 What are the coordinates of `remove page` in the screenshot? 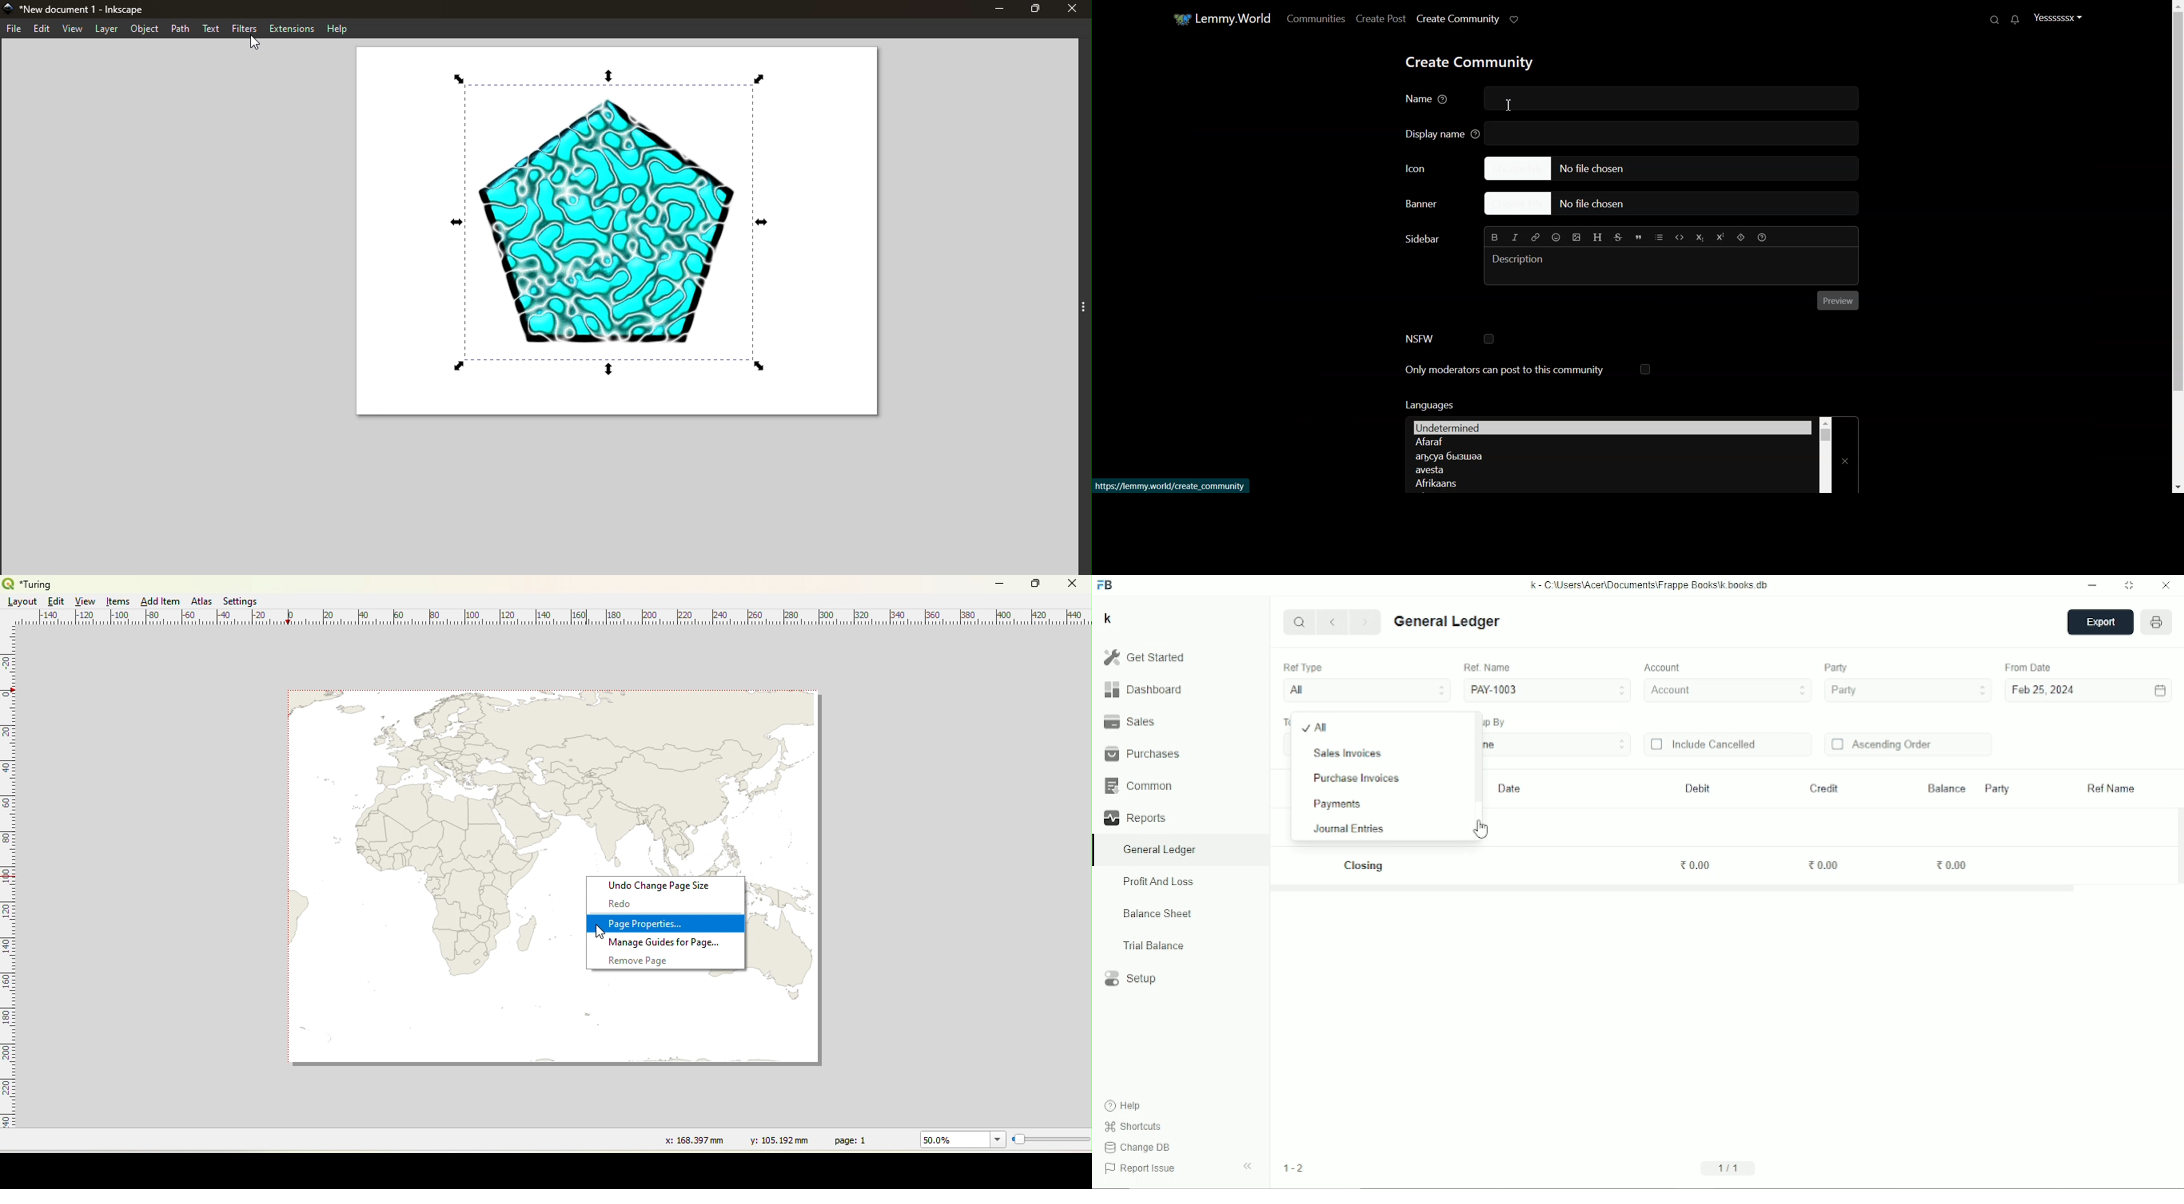 It's located at (636, 960).